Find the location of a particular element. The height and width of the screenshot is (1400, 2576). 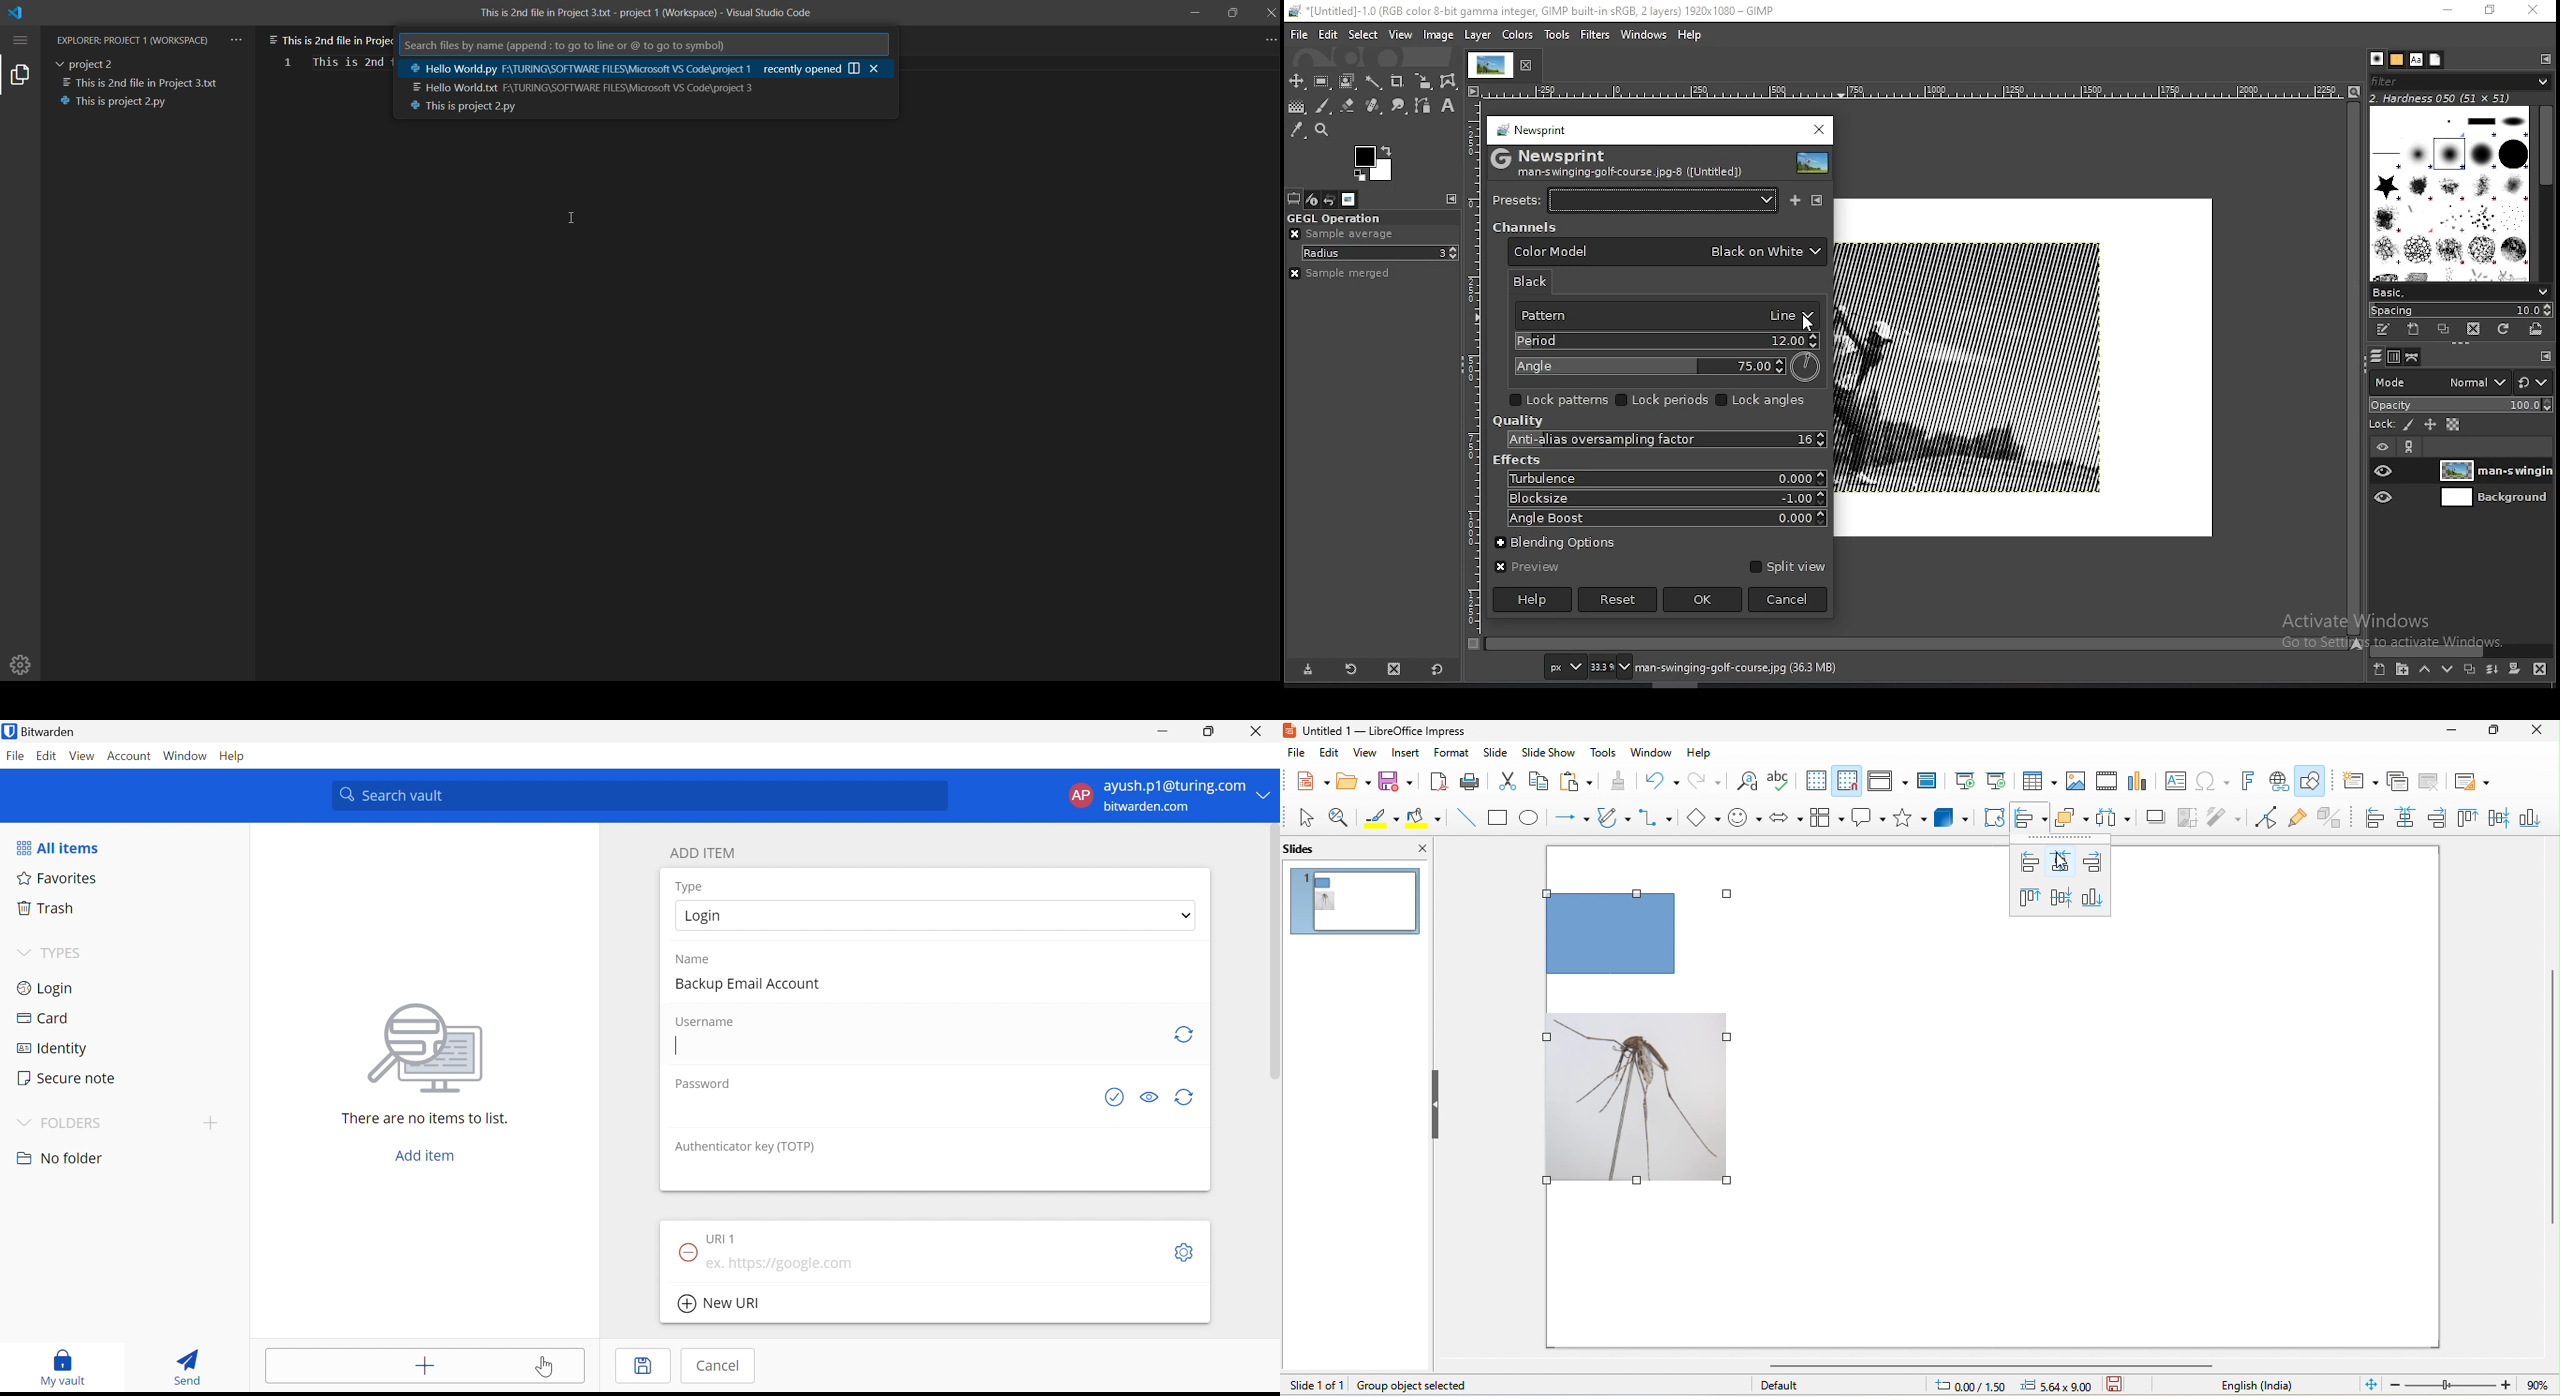

shadow is located at coordinates (2153, 817).